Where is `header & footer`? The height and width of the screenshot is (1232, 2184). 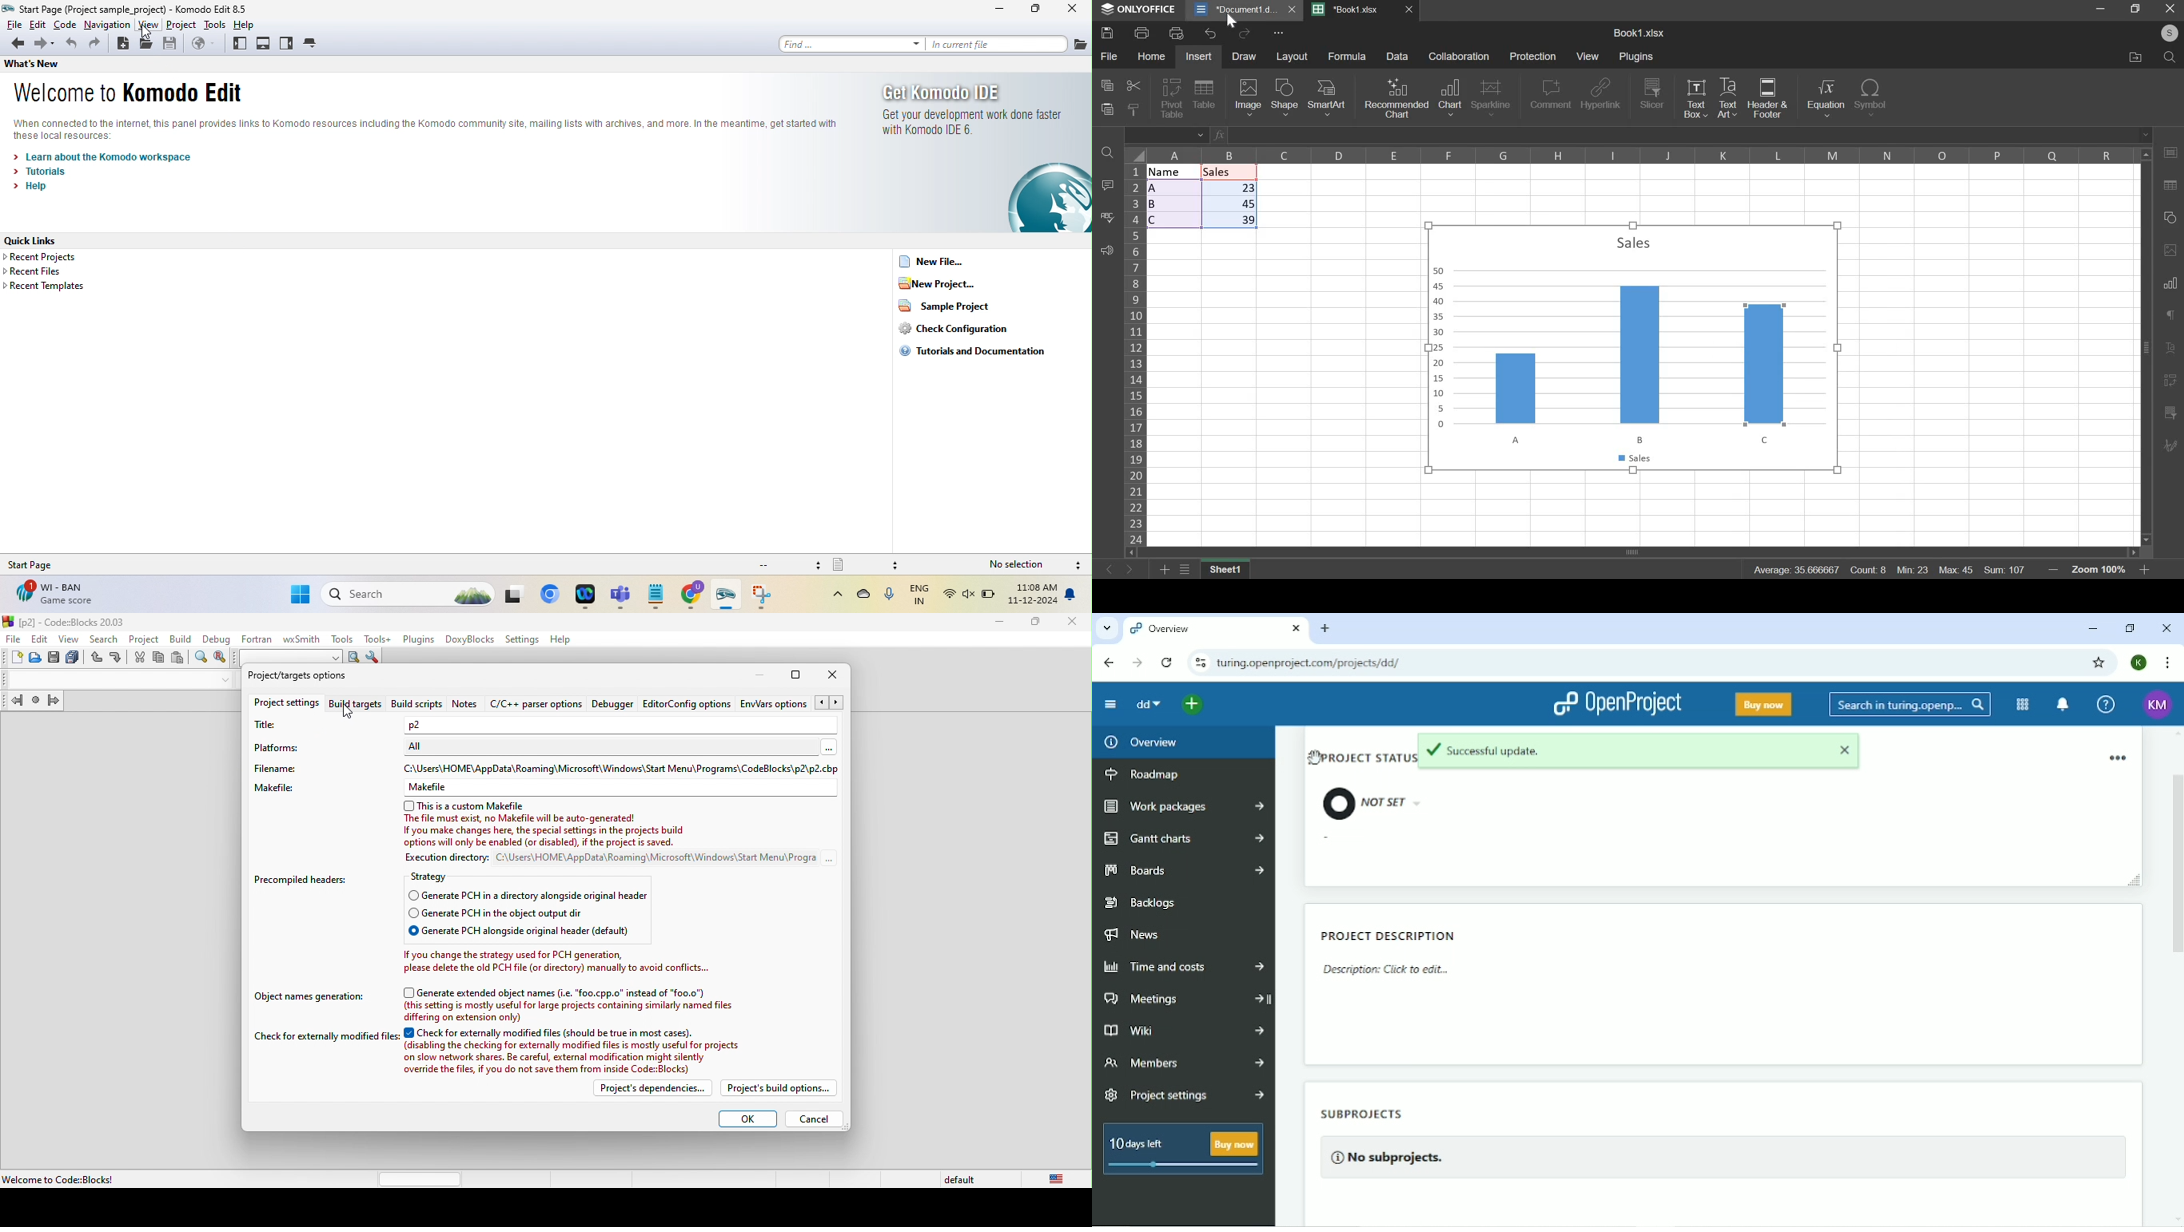
header & footer is located at coordinates (1768, 98).